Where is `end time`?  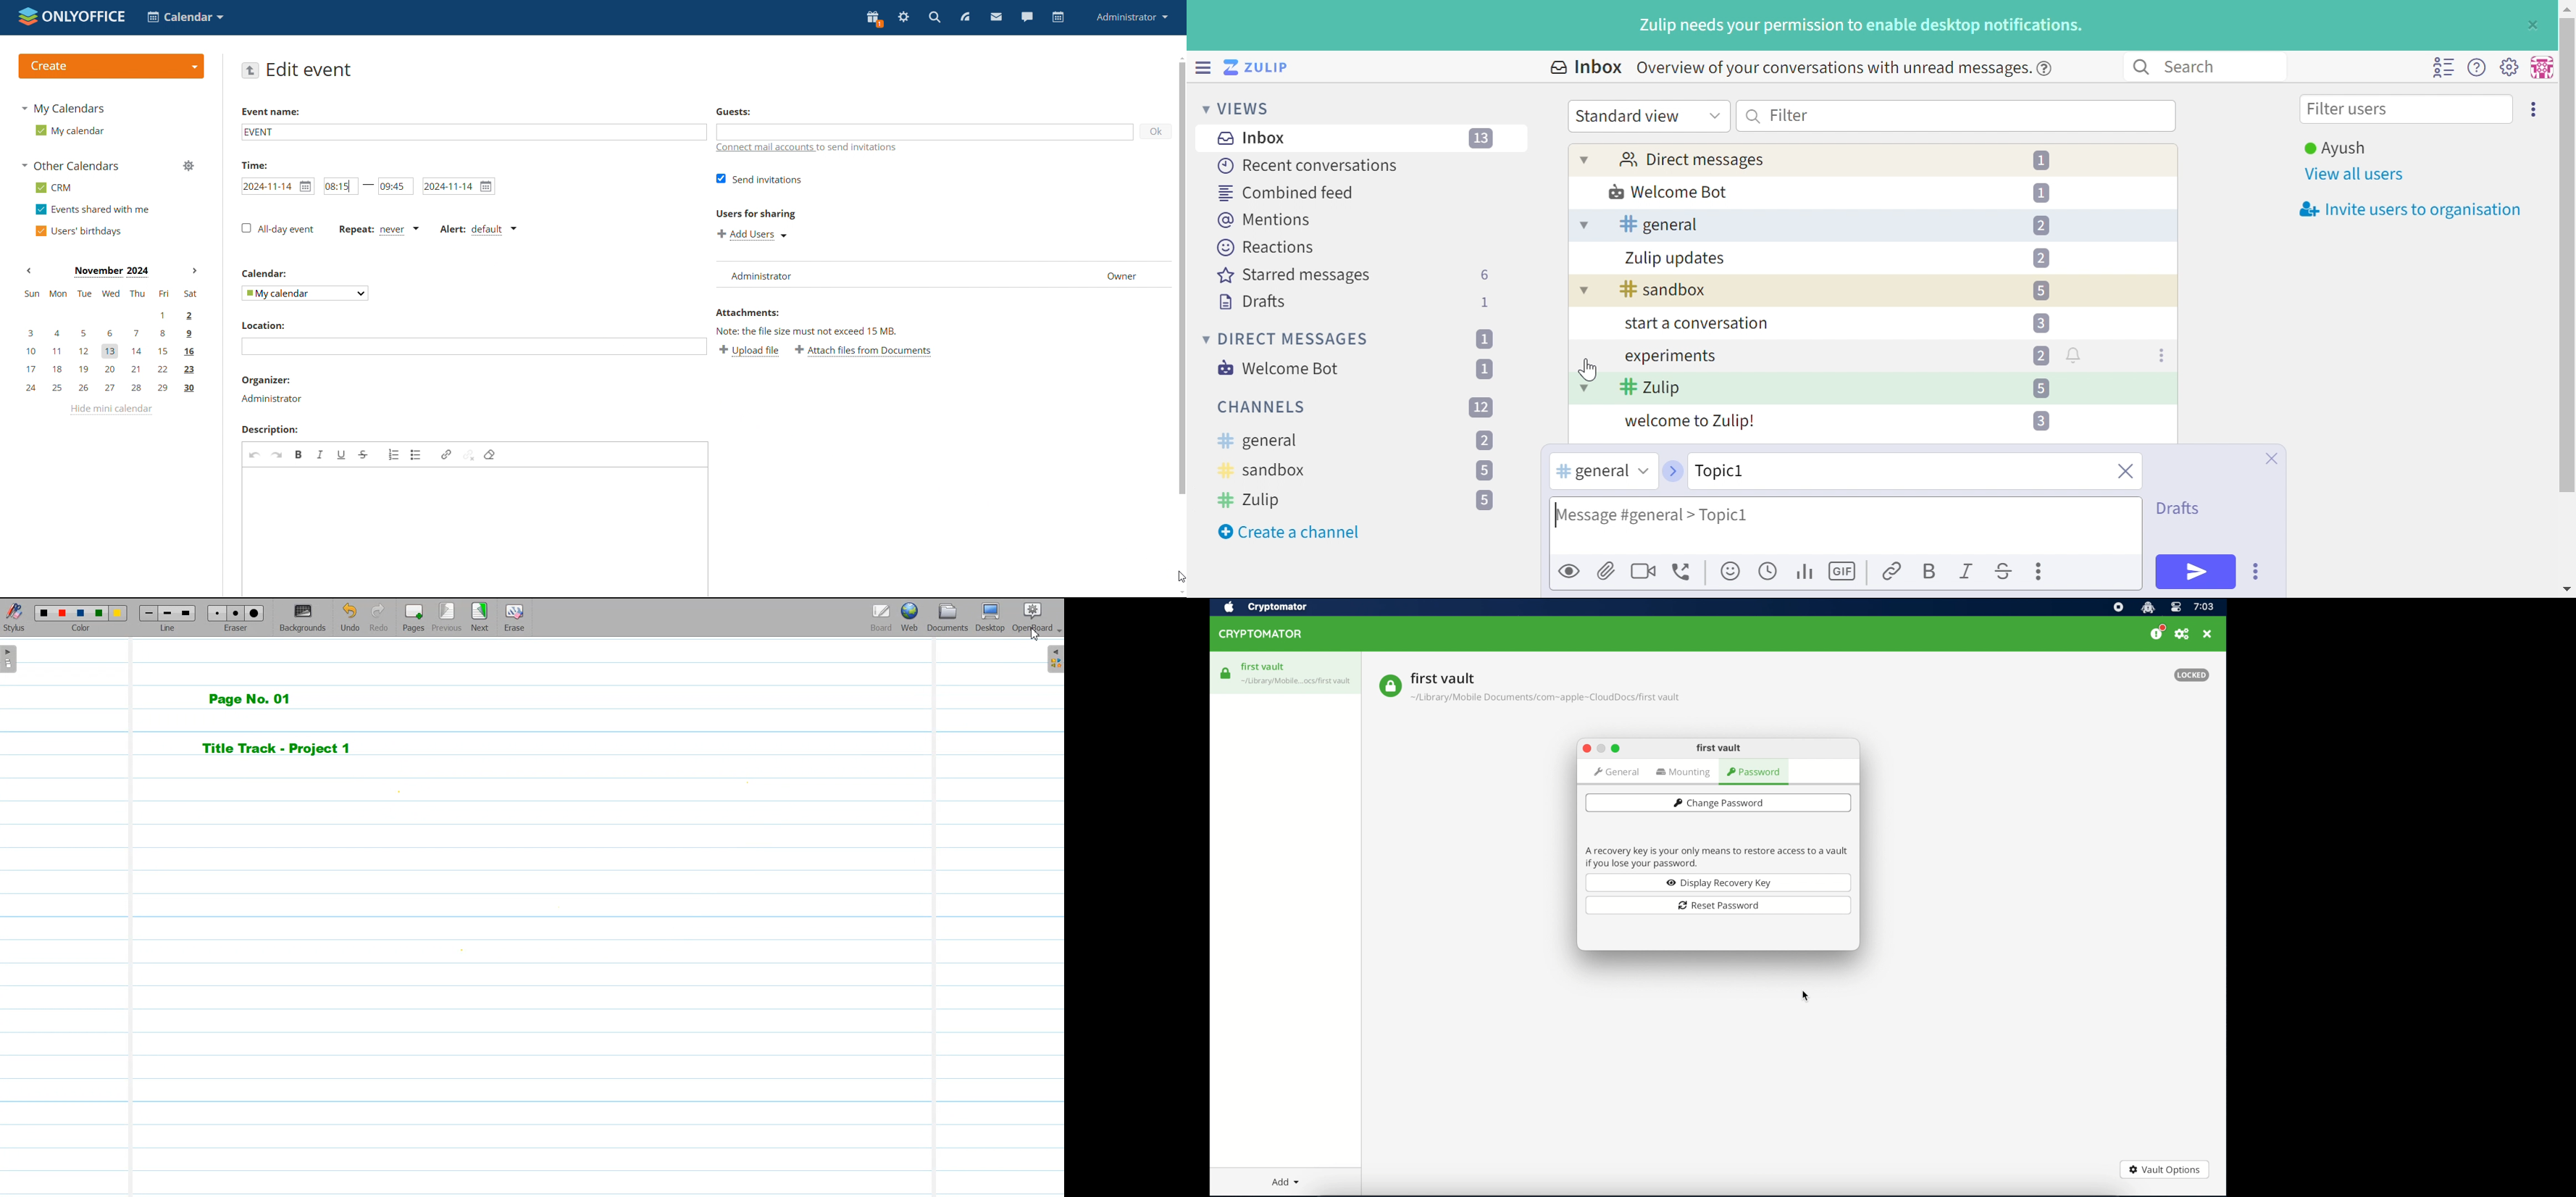
end time is located at coordinates (396, 186).